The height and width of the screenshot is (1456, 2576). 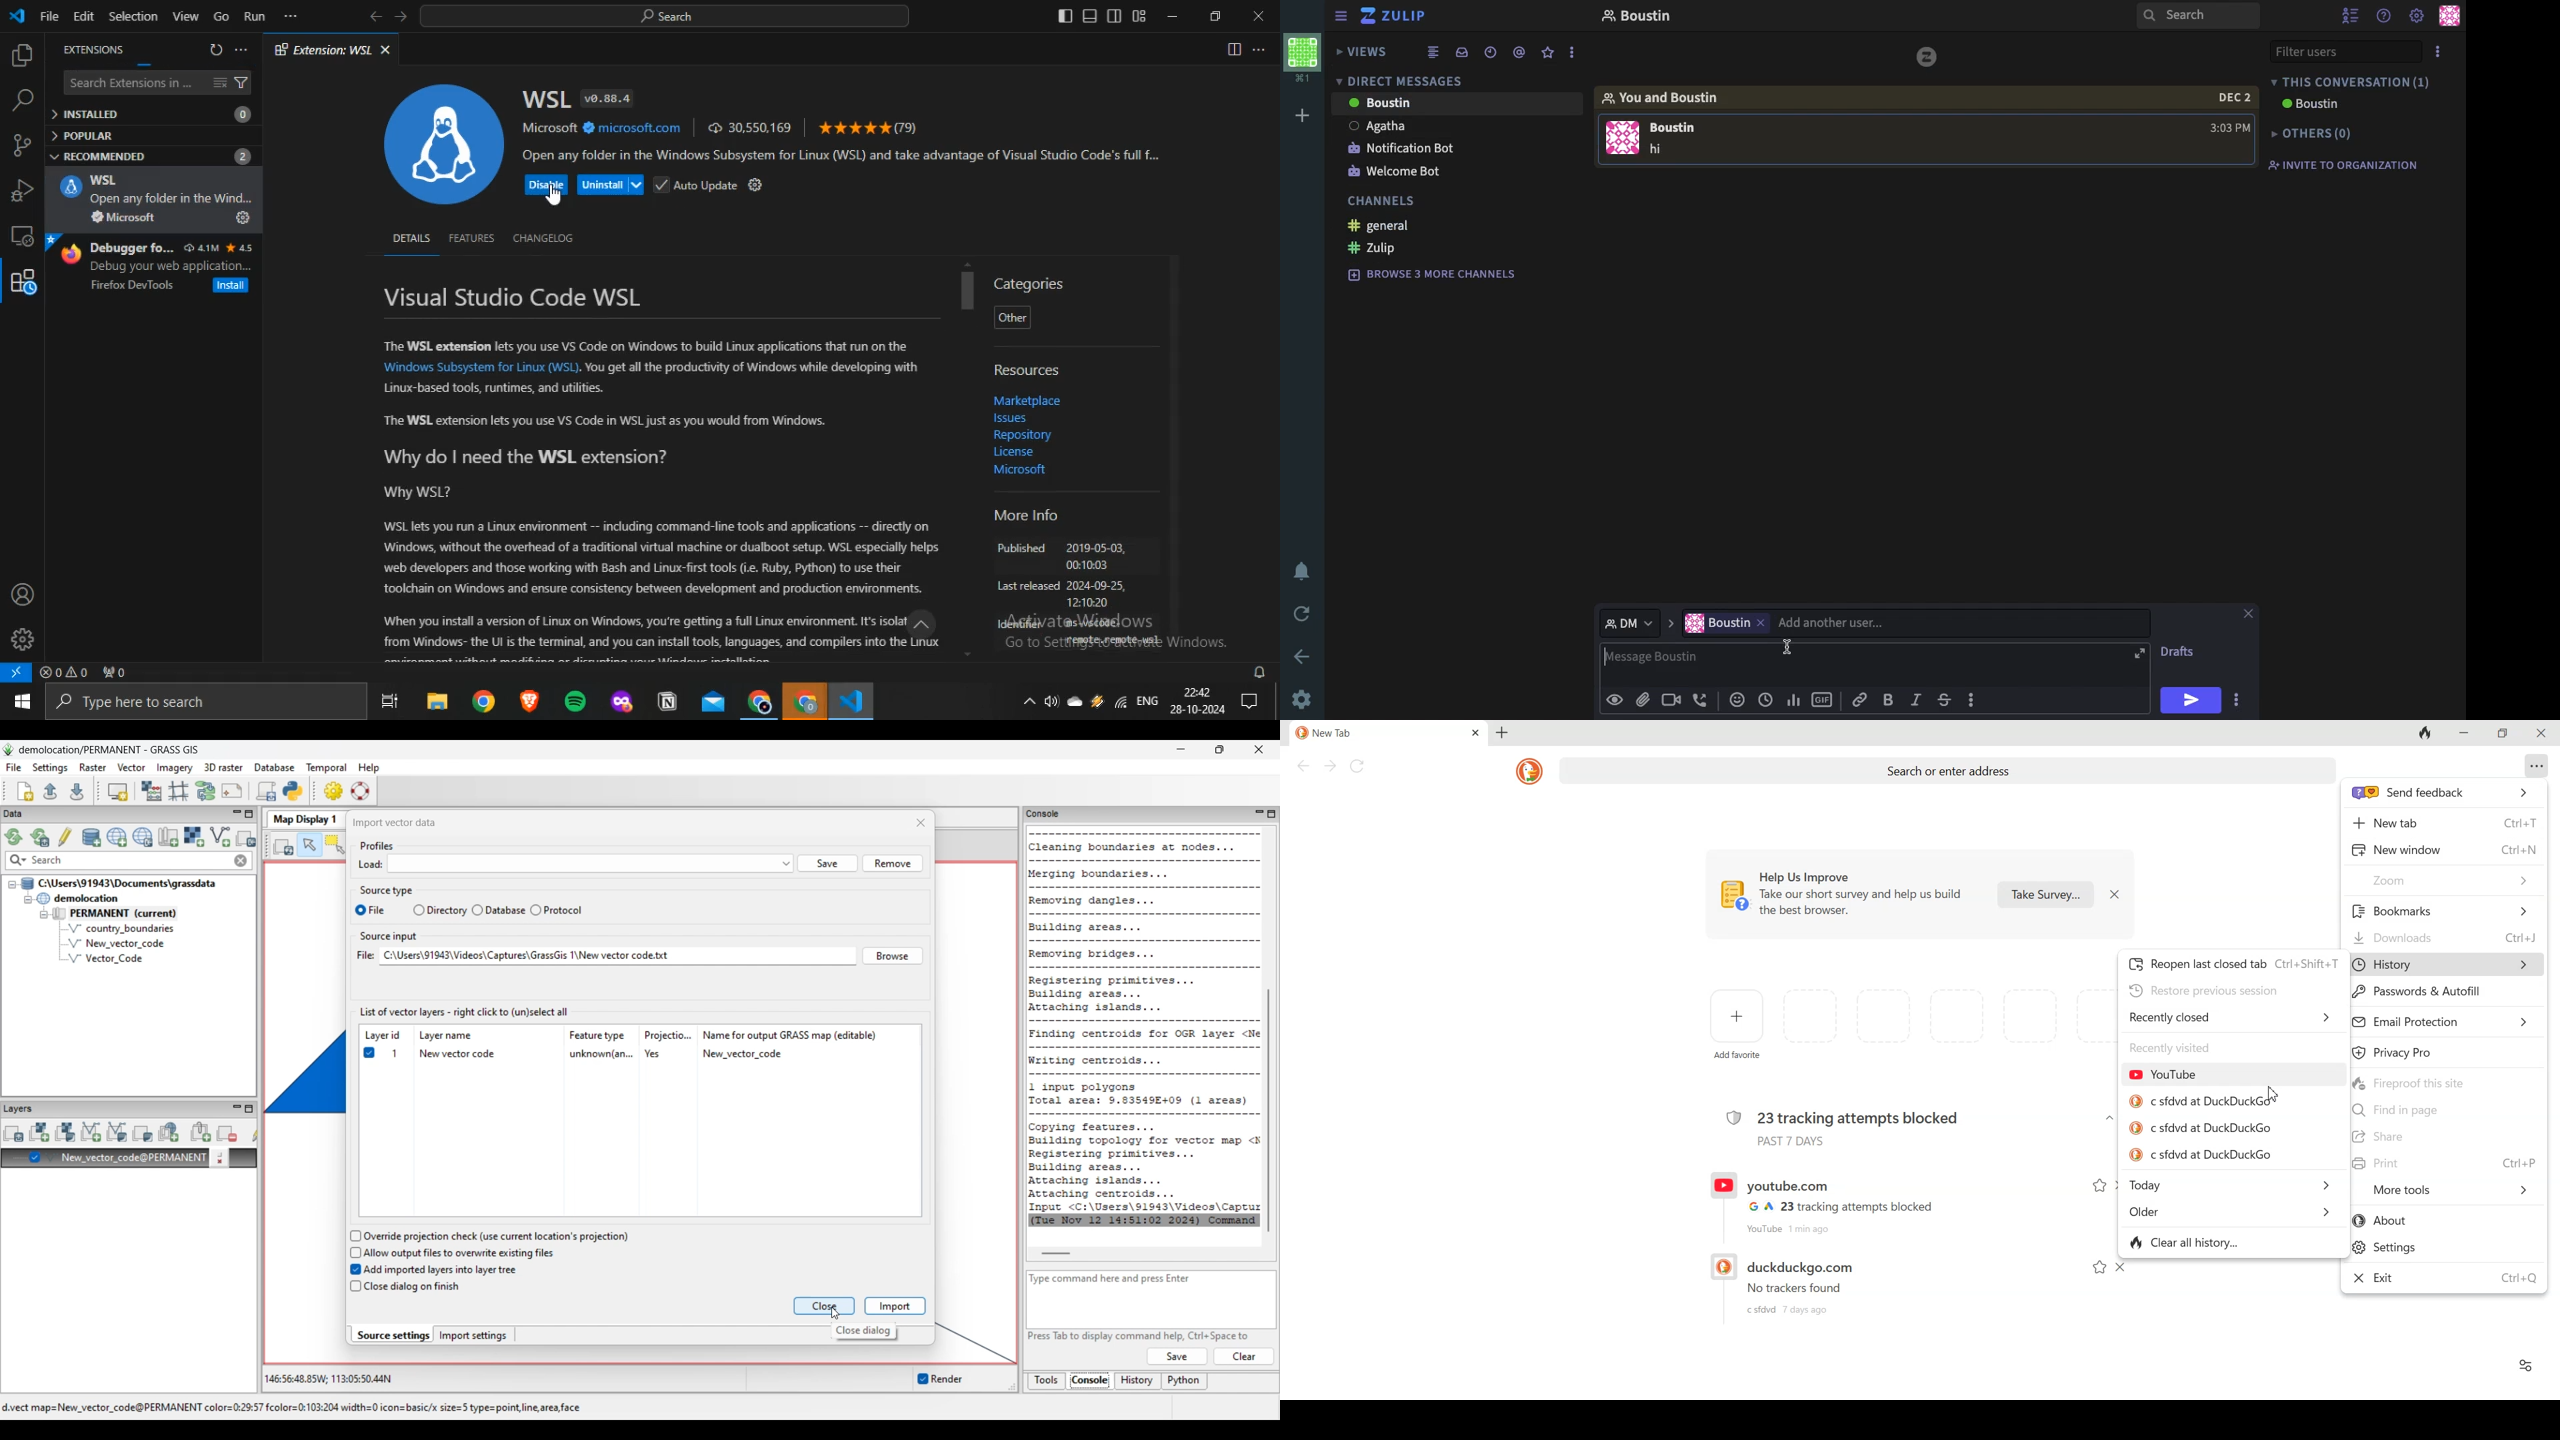 I want to click on date time, so click(x=1765, y=699).